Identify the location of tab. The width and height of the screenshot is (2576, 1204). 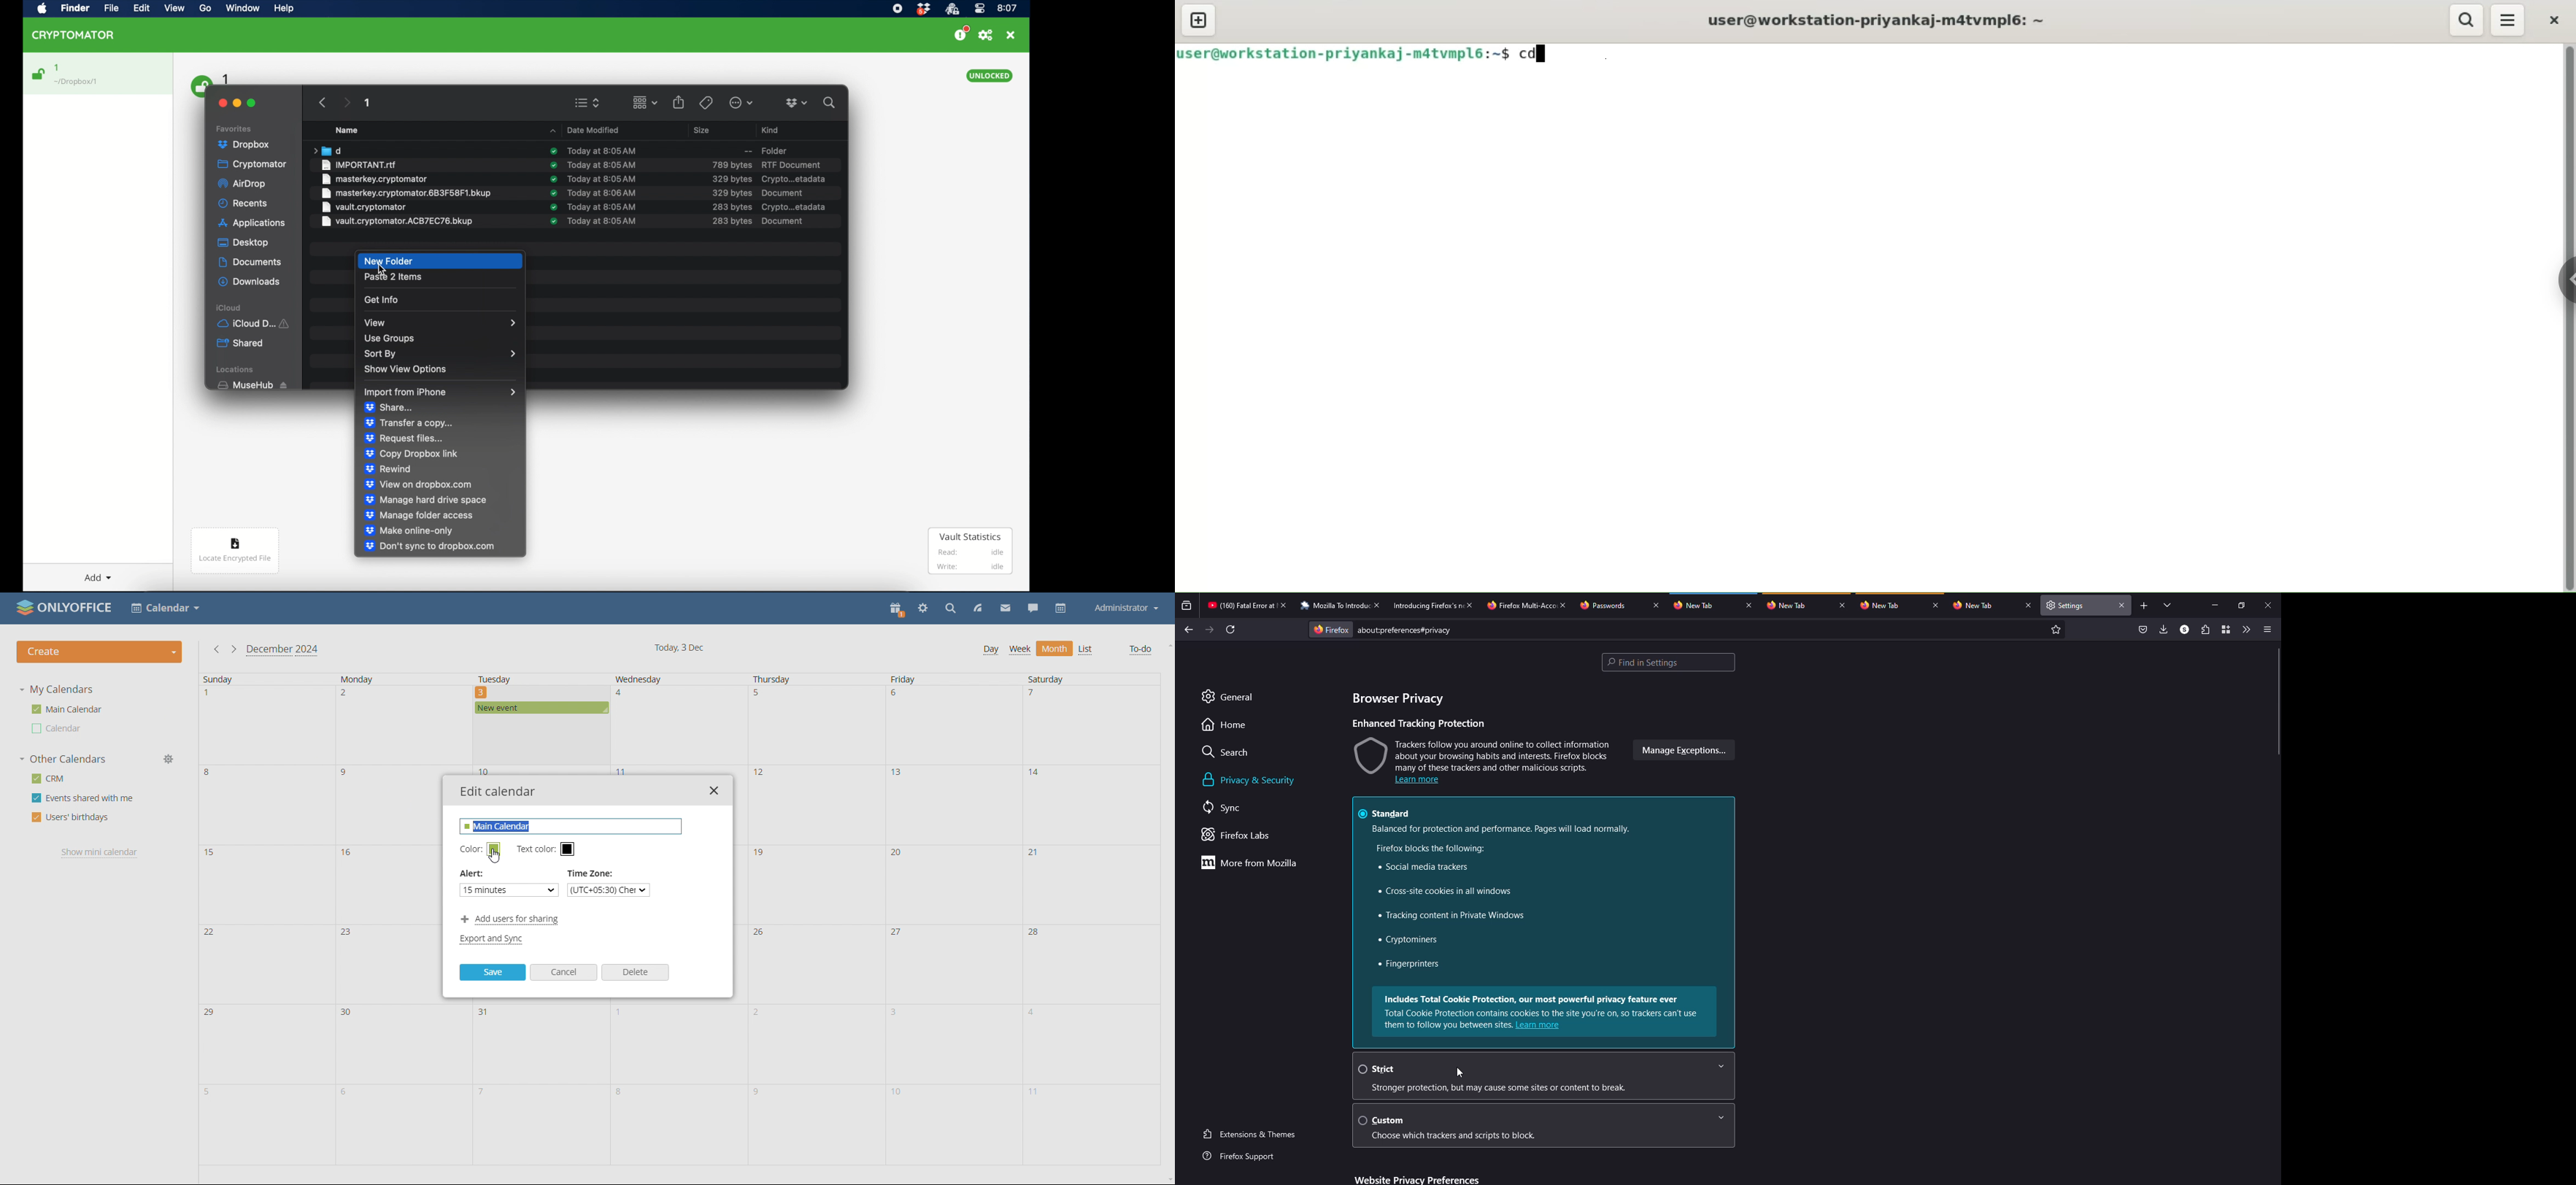
(1974, 605).